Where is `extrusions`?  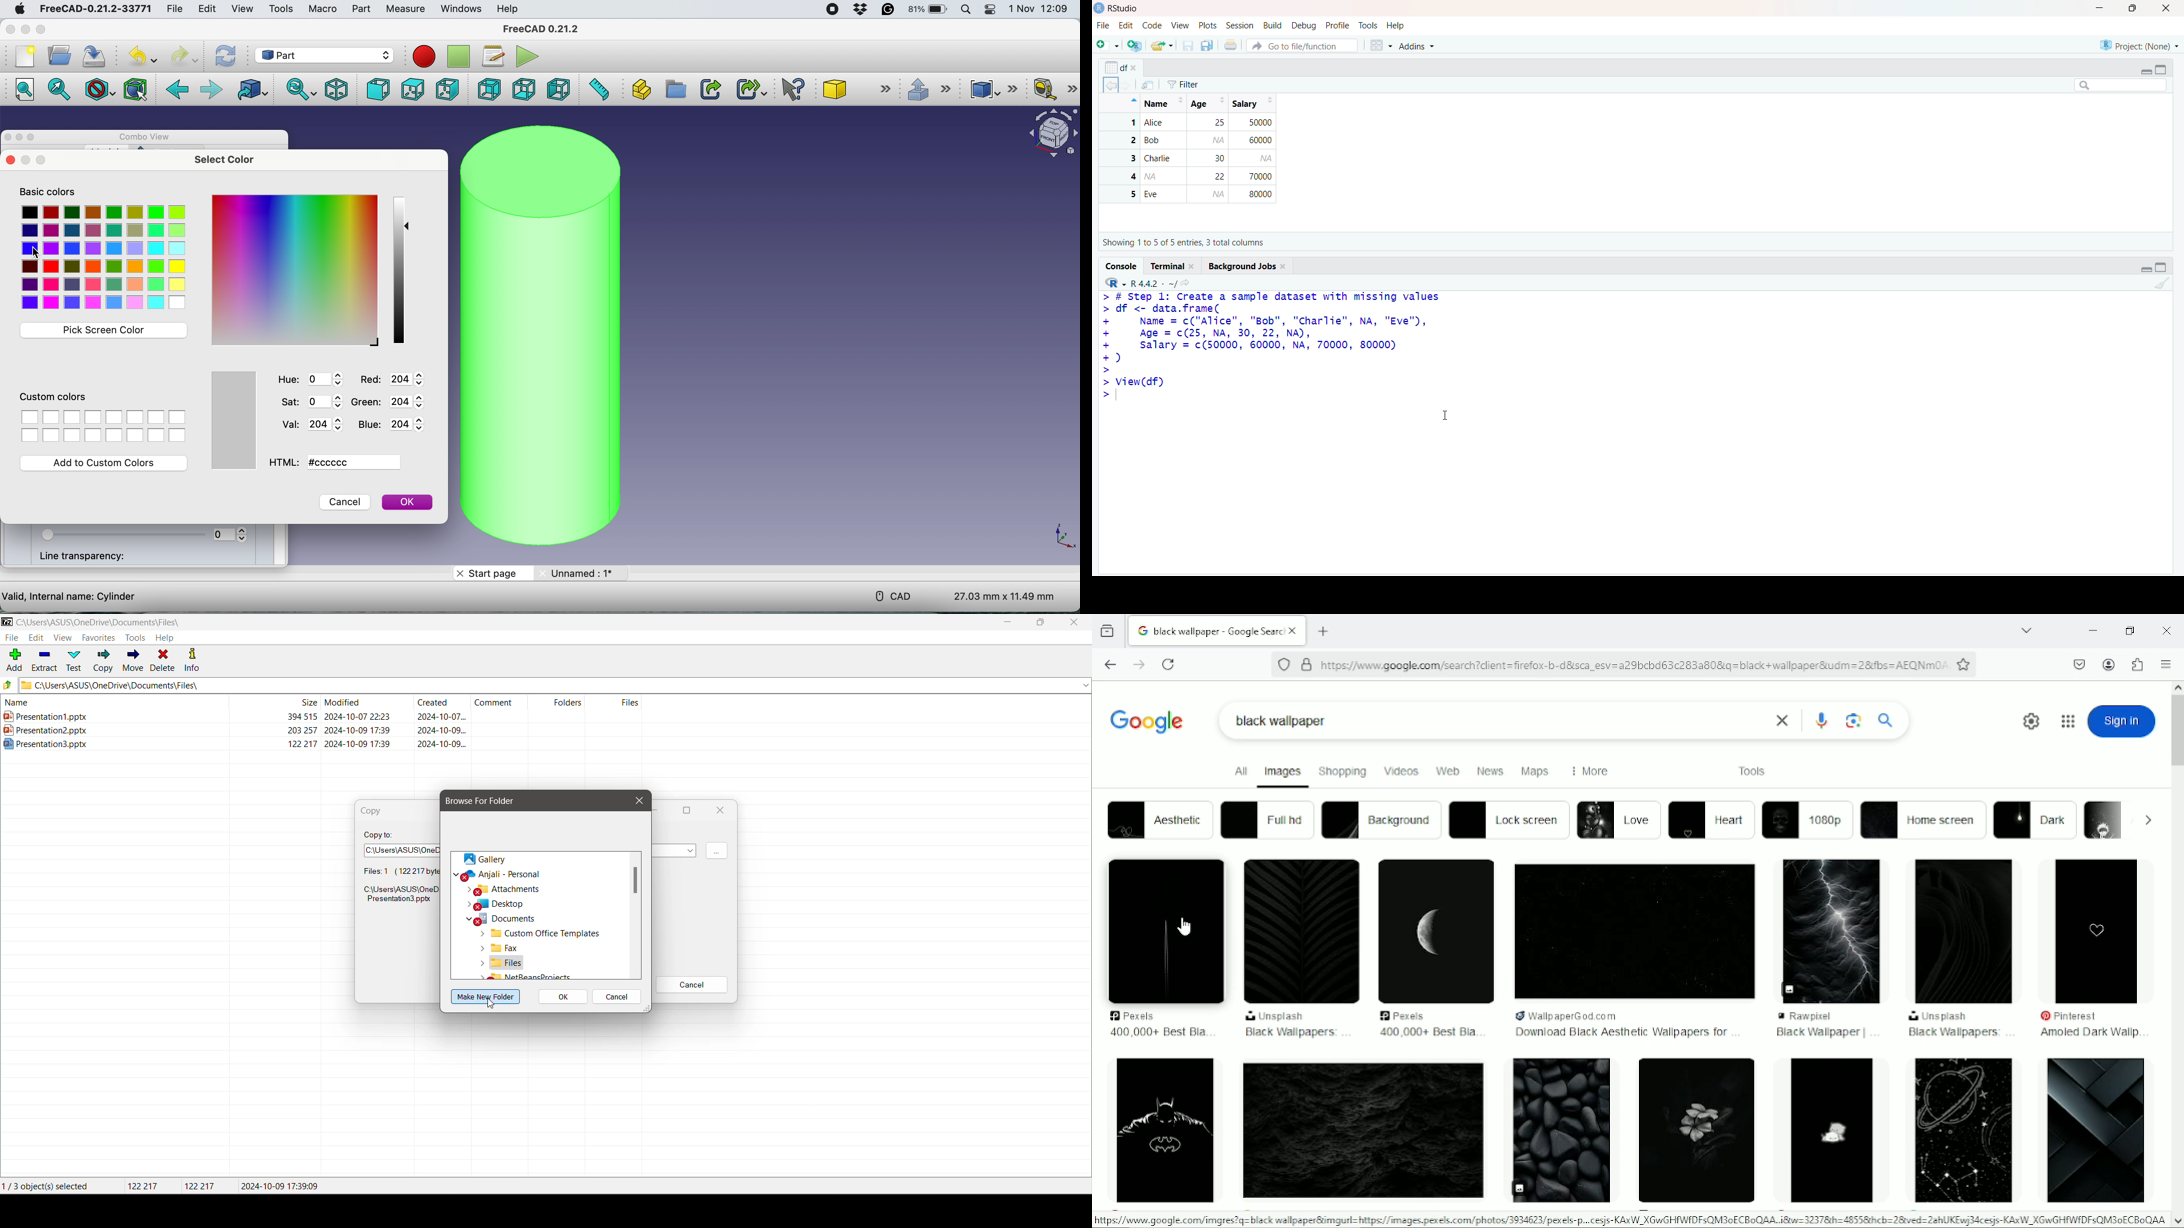 extrusions is located at coordinates (932, 90).